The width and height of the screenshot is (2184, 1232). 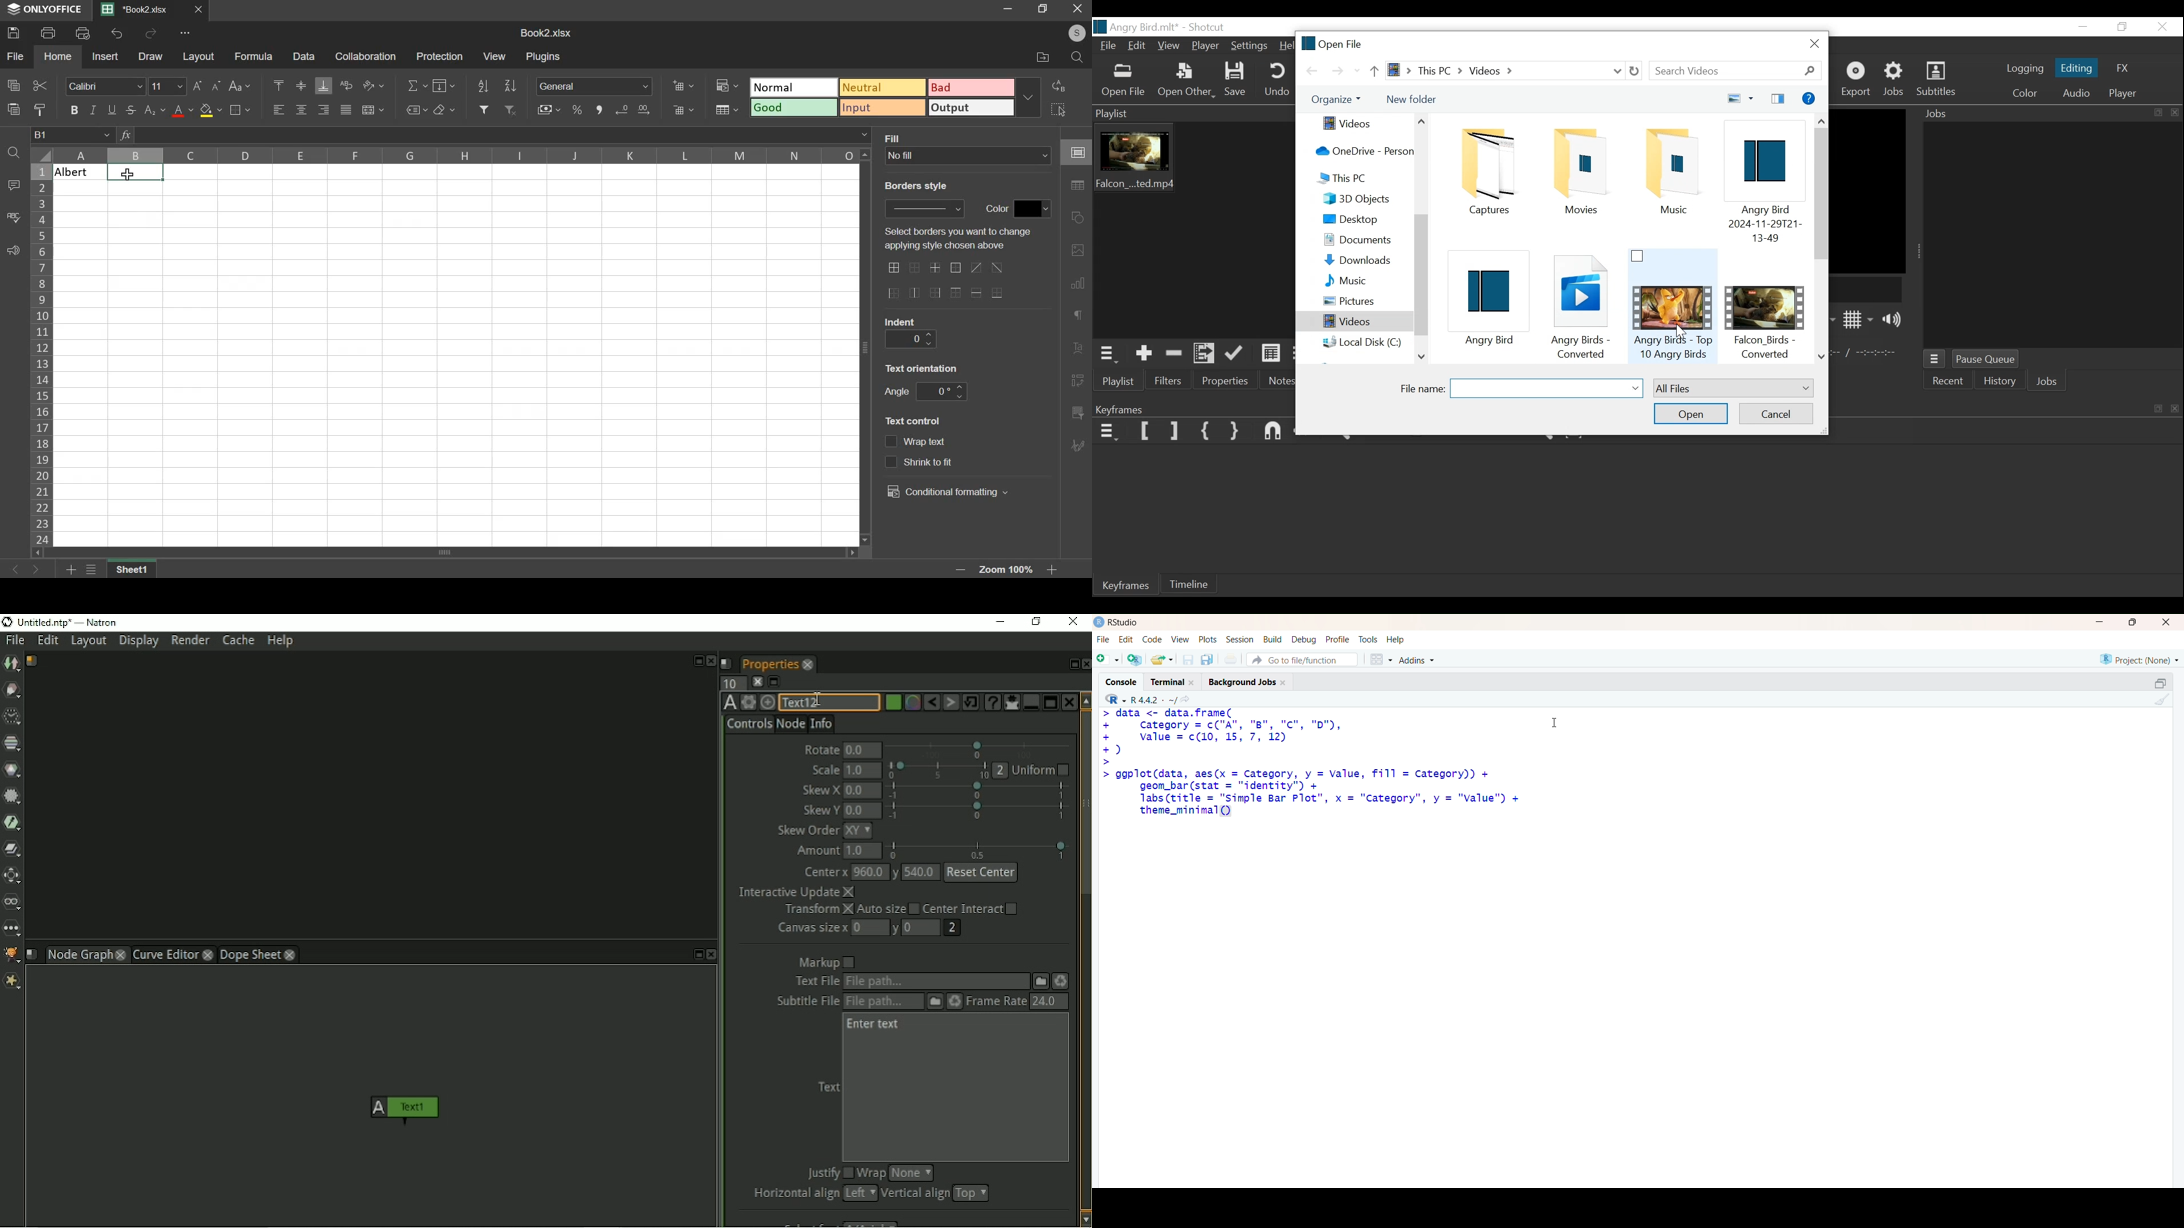 What do you see at coordinates (1080, 249) in the screenshot?
I see `image settings` at bounding box center [1080, 249].